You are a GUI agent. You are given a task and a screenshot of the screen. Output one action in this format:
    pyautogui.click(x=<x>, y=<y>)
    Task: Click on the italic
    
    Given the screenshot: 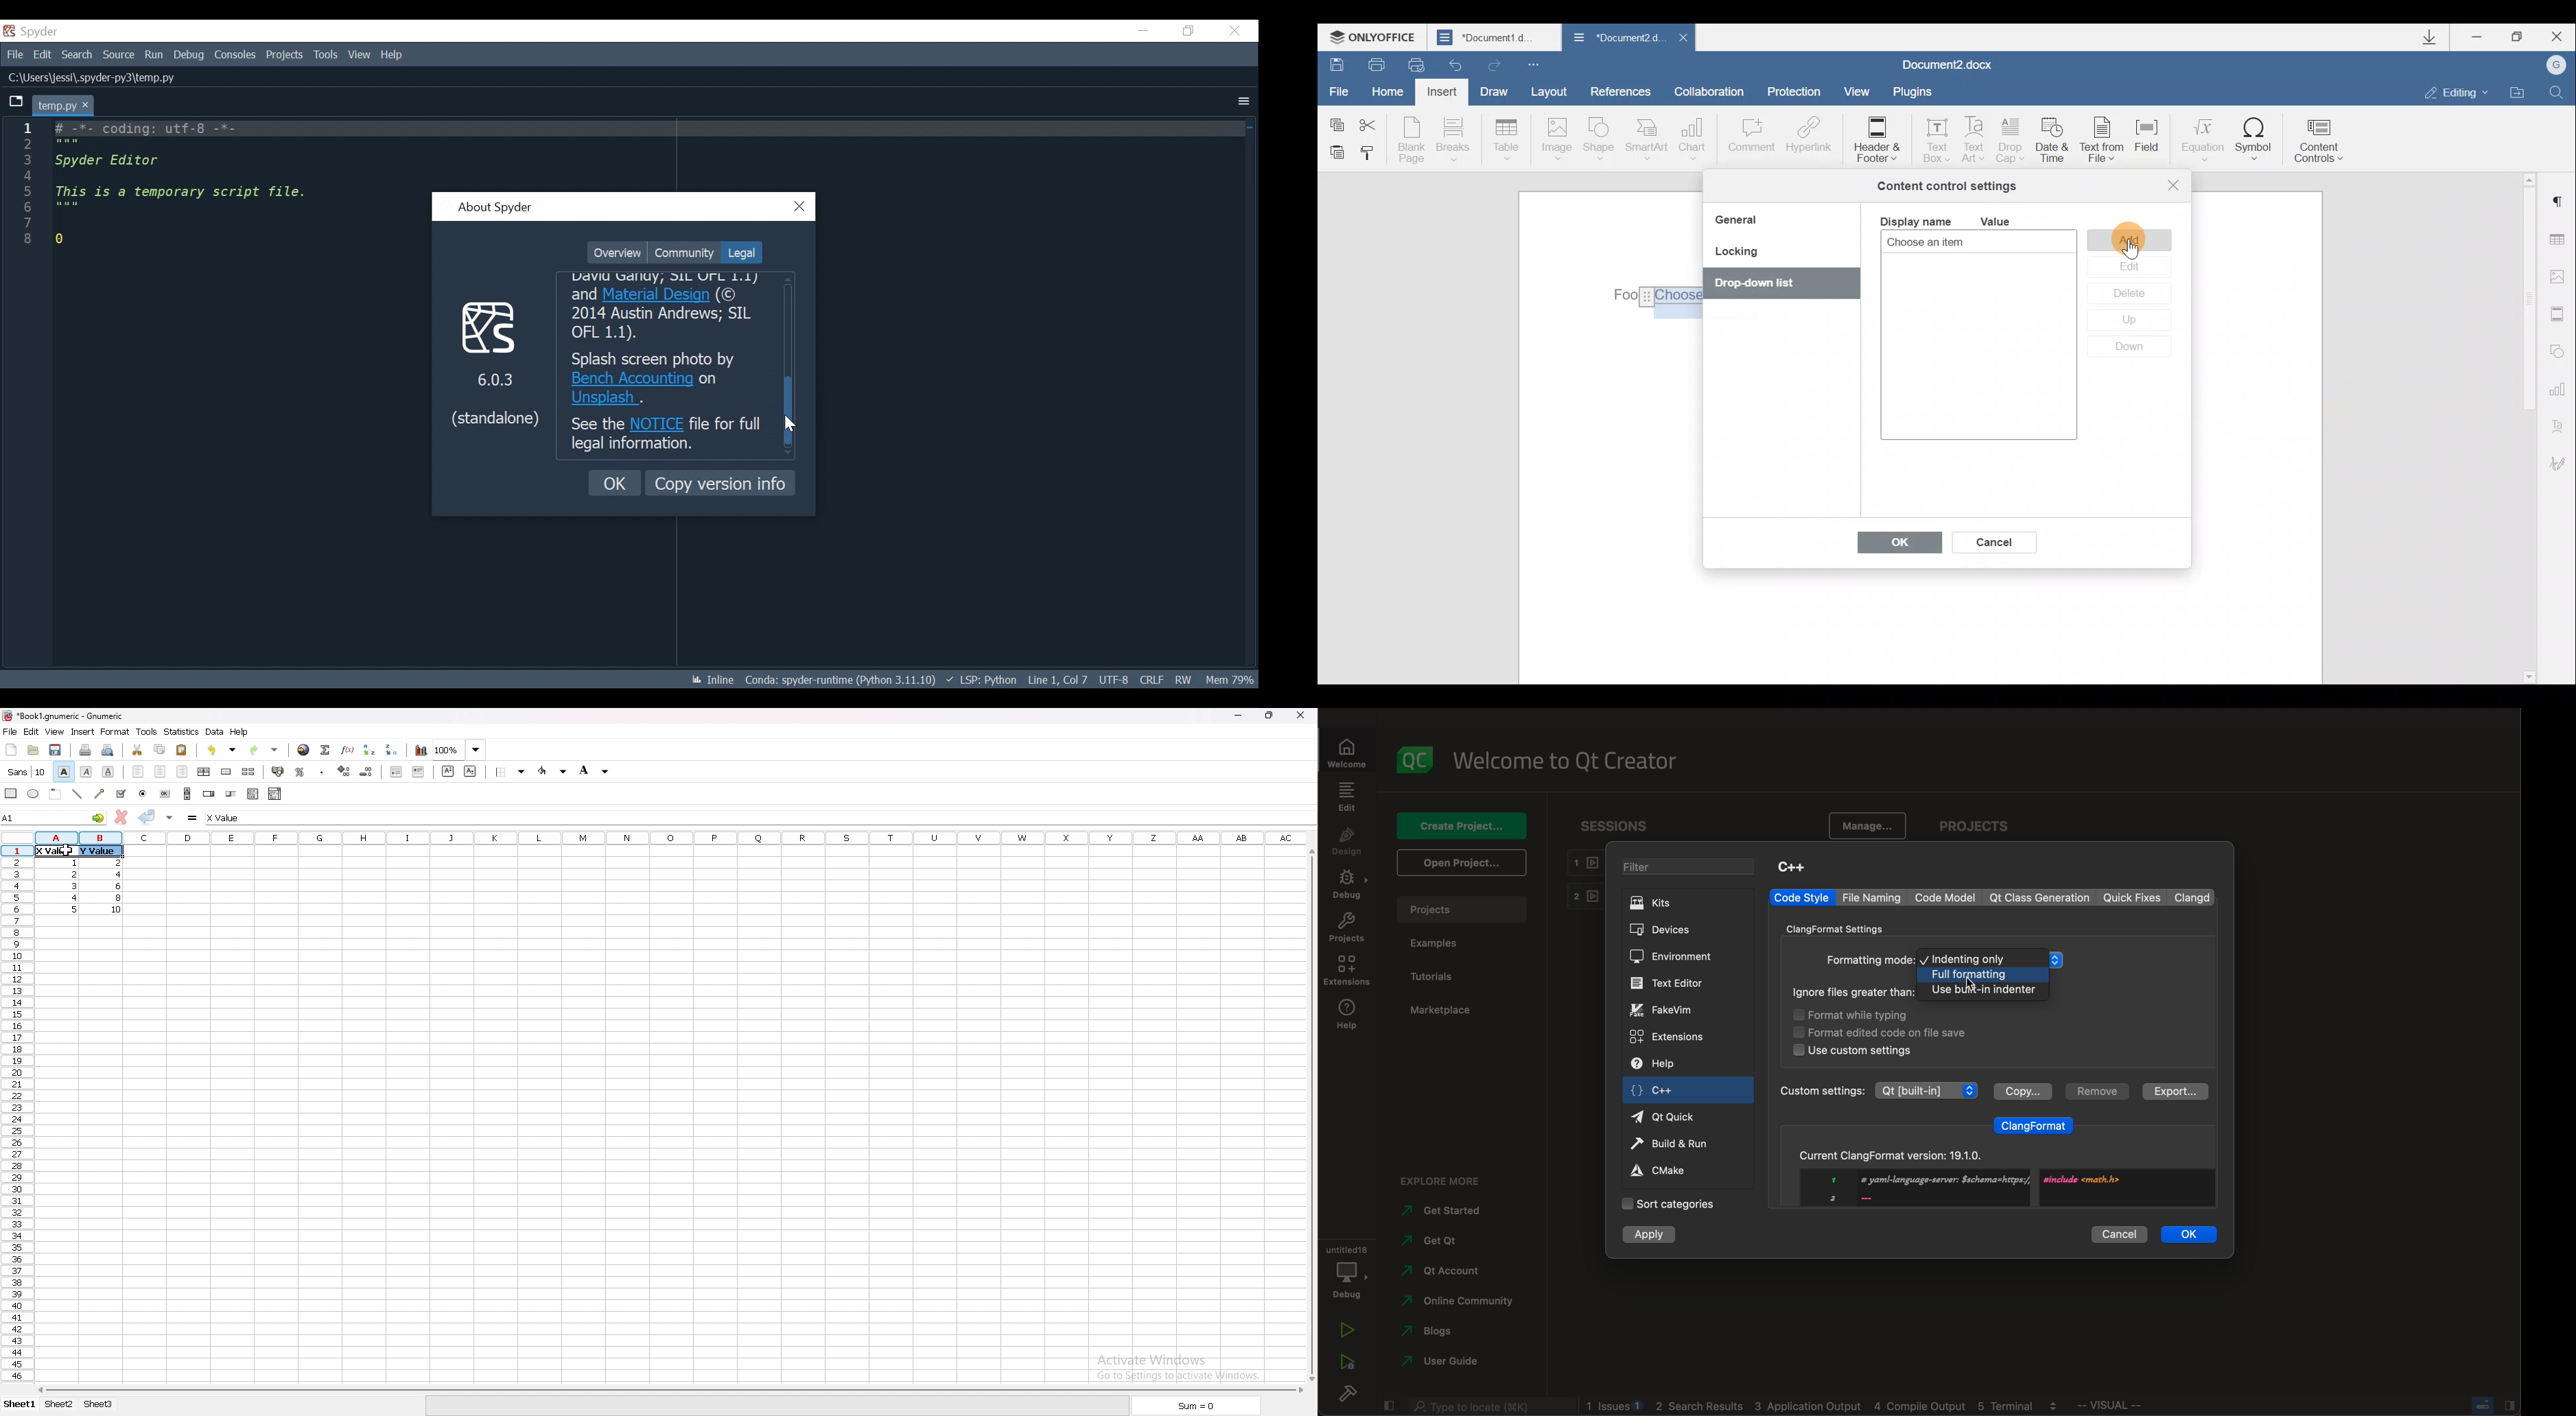 What is the action you would take?
    pyautogui.click(x=87, y=771)
    